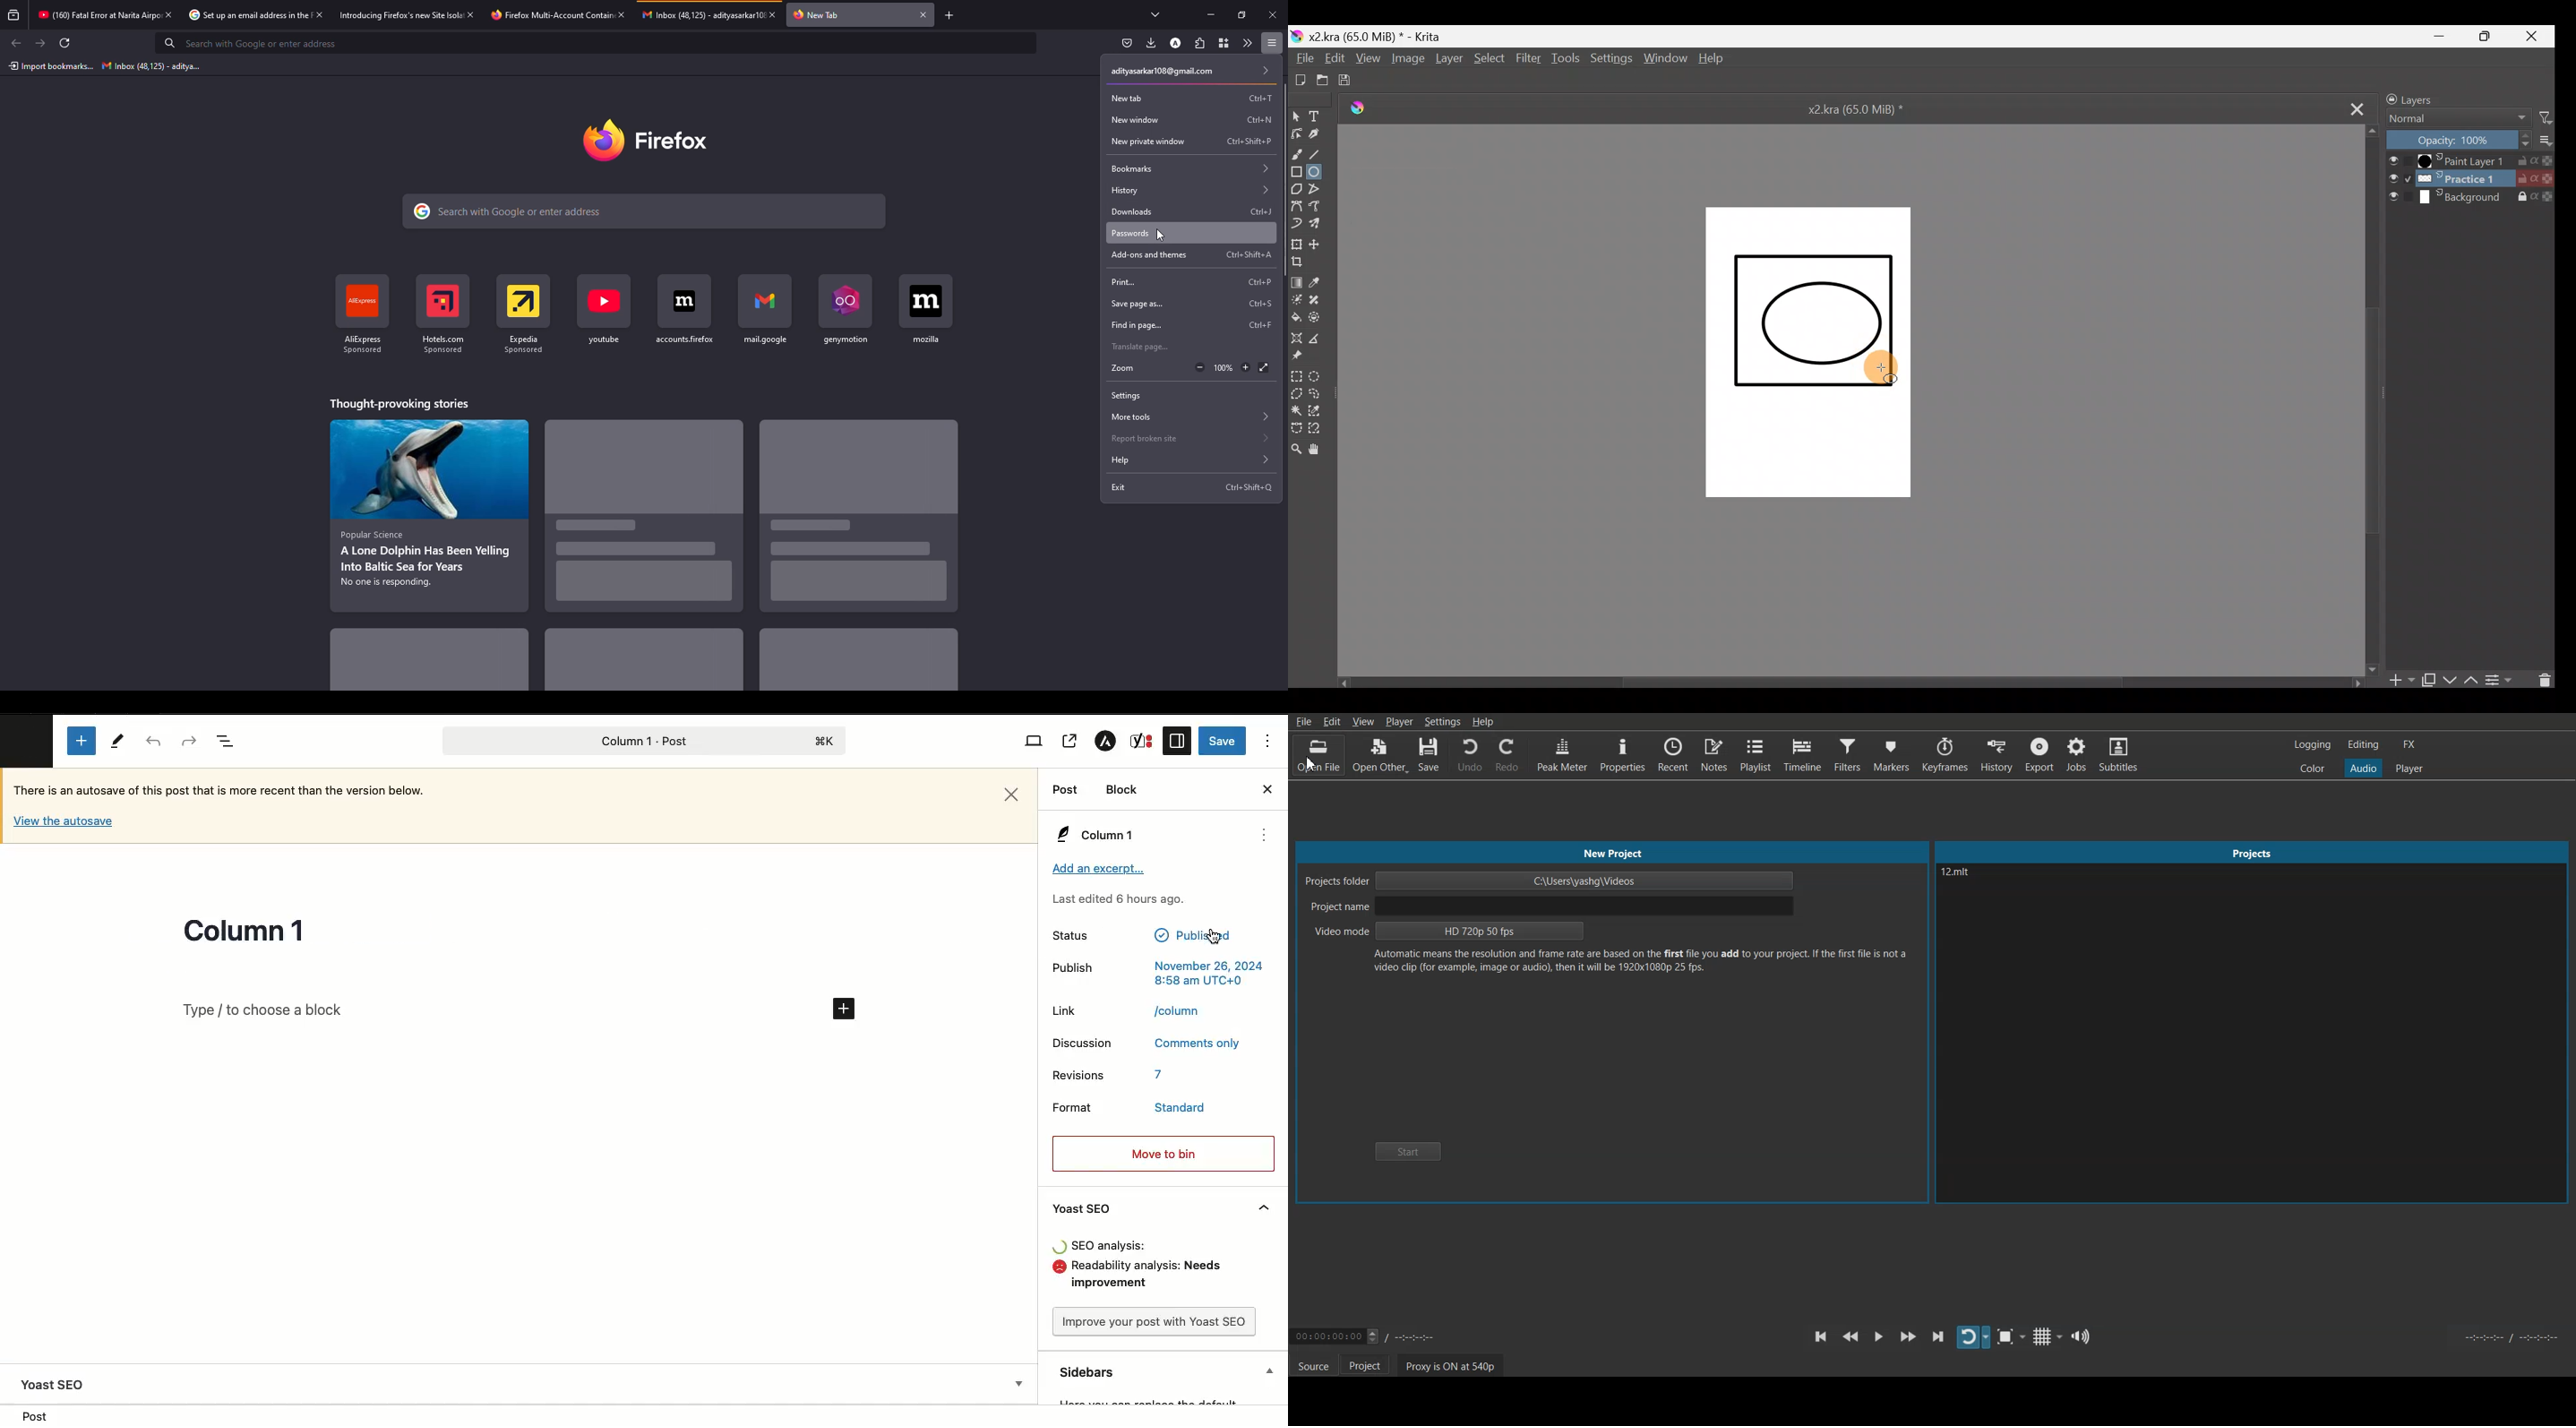 Image resolution: width=2576 pixels, height=1428 pixels. What do you see at coordinates (1189, 417) in the screenshot?
I see `more tools` at bounding box center [1189, 417].